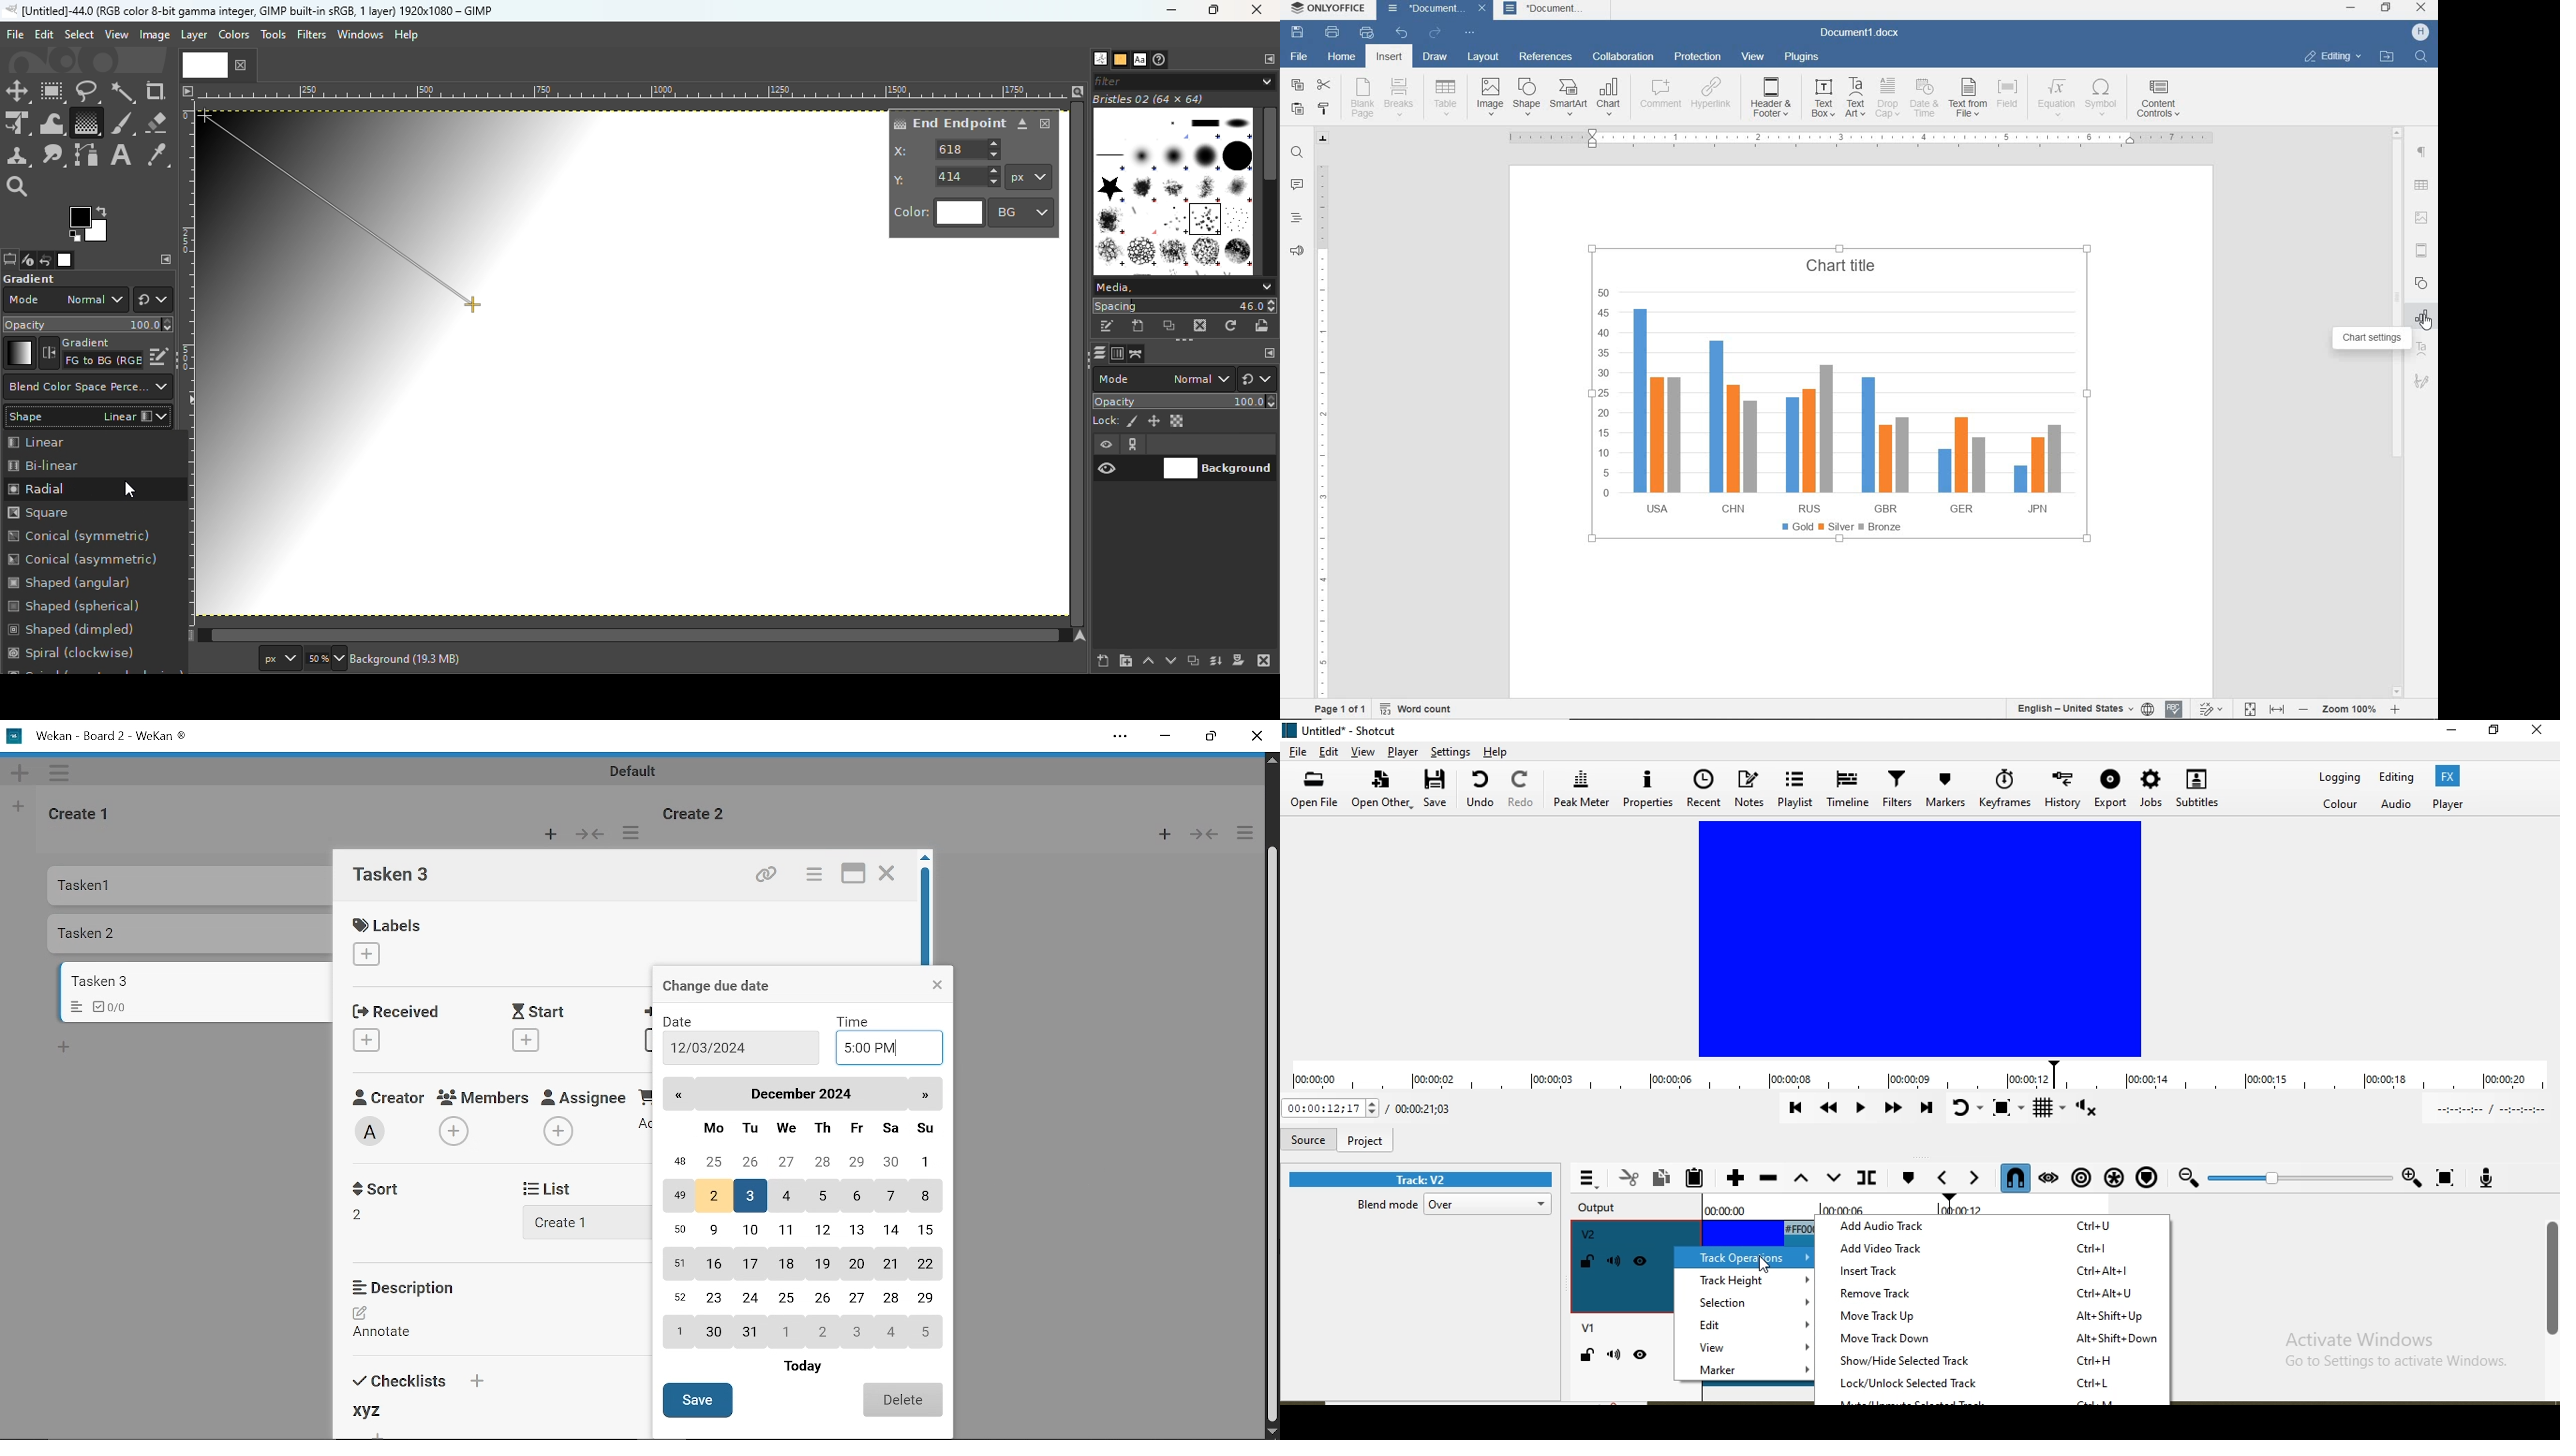 The height and width of the screenshot is (1456, 2576). Describe the element at coordinates (2054, 99) in the screenshot. I see `equation` at that location.